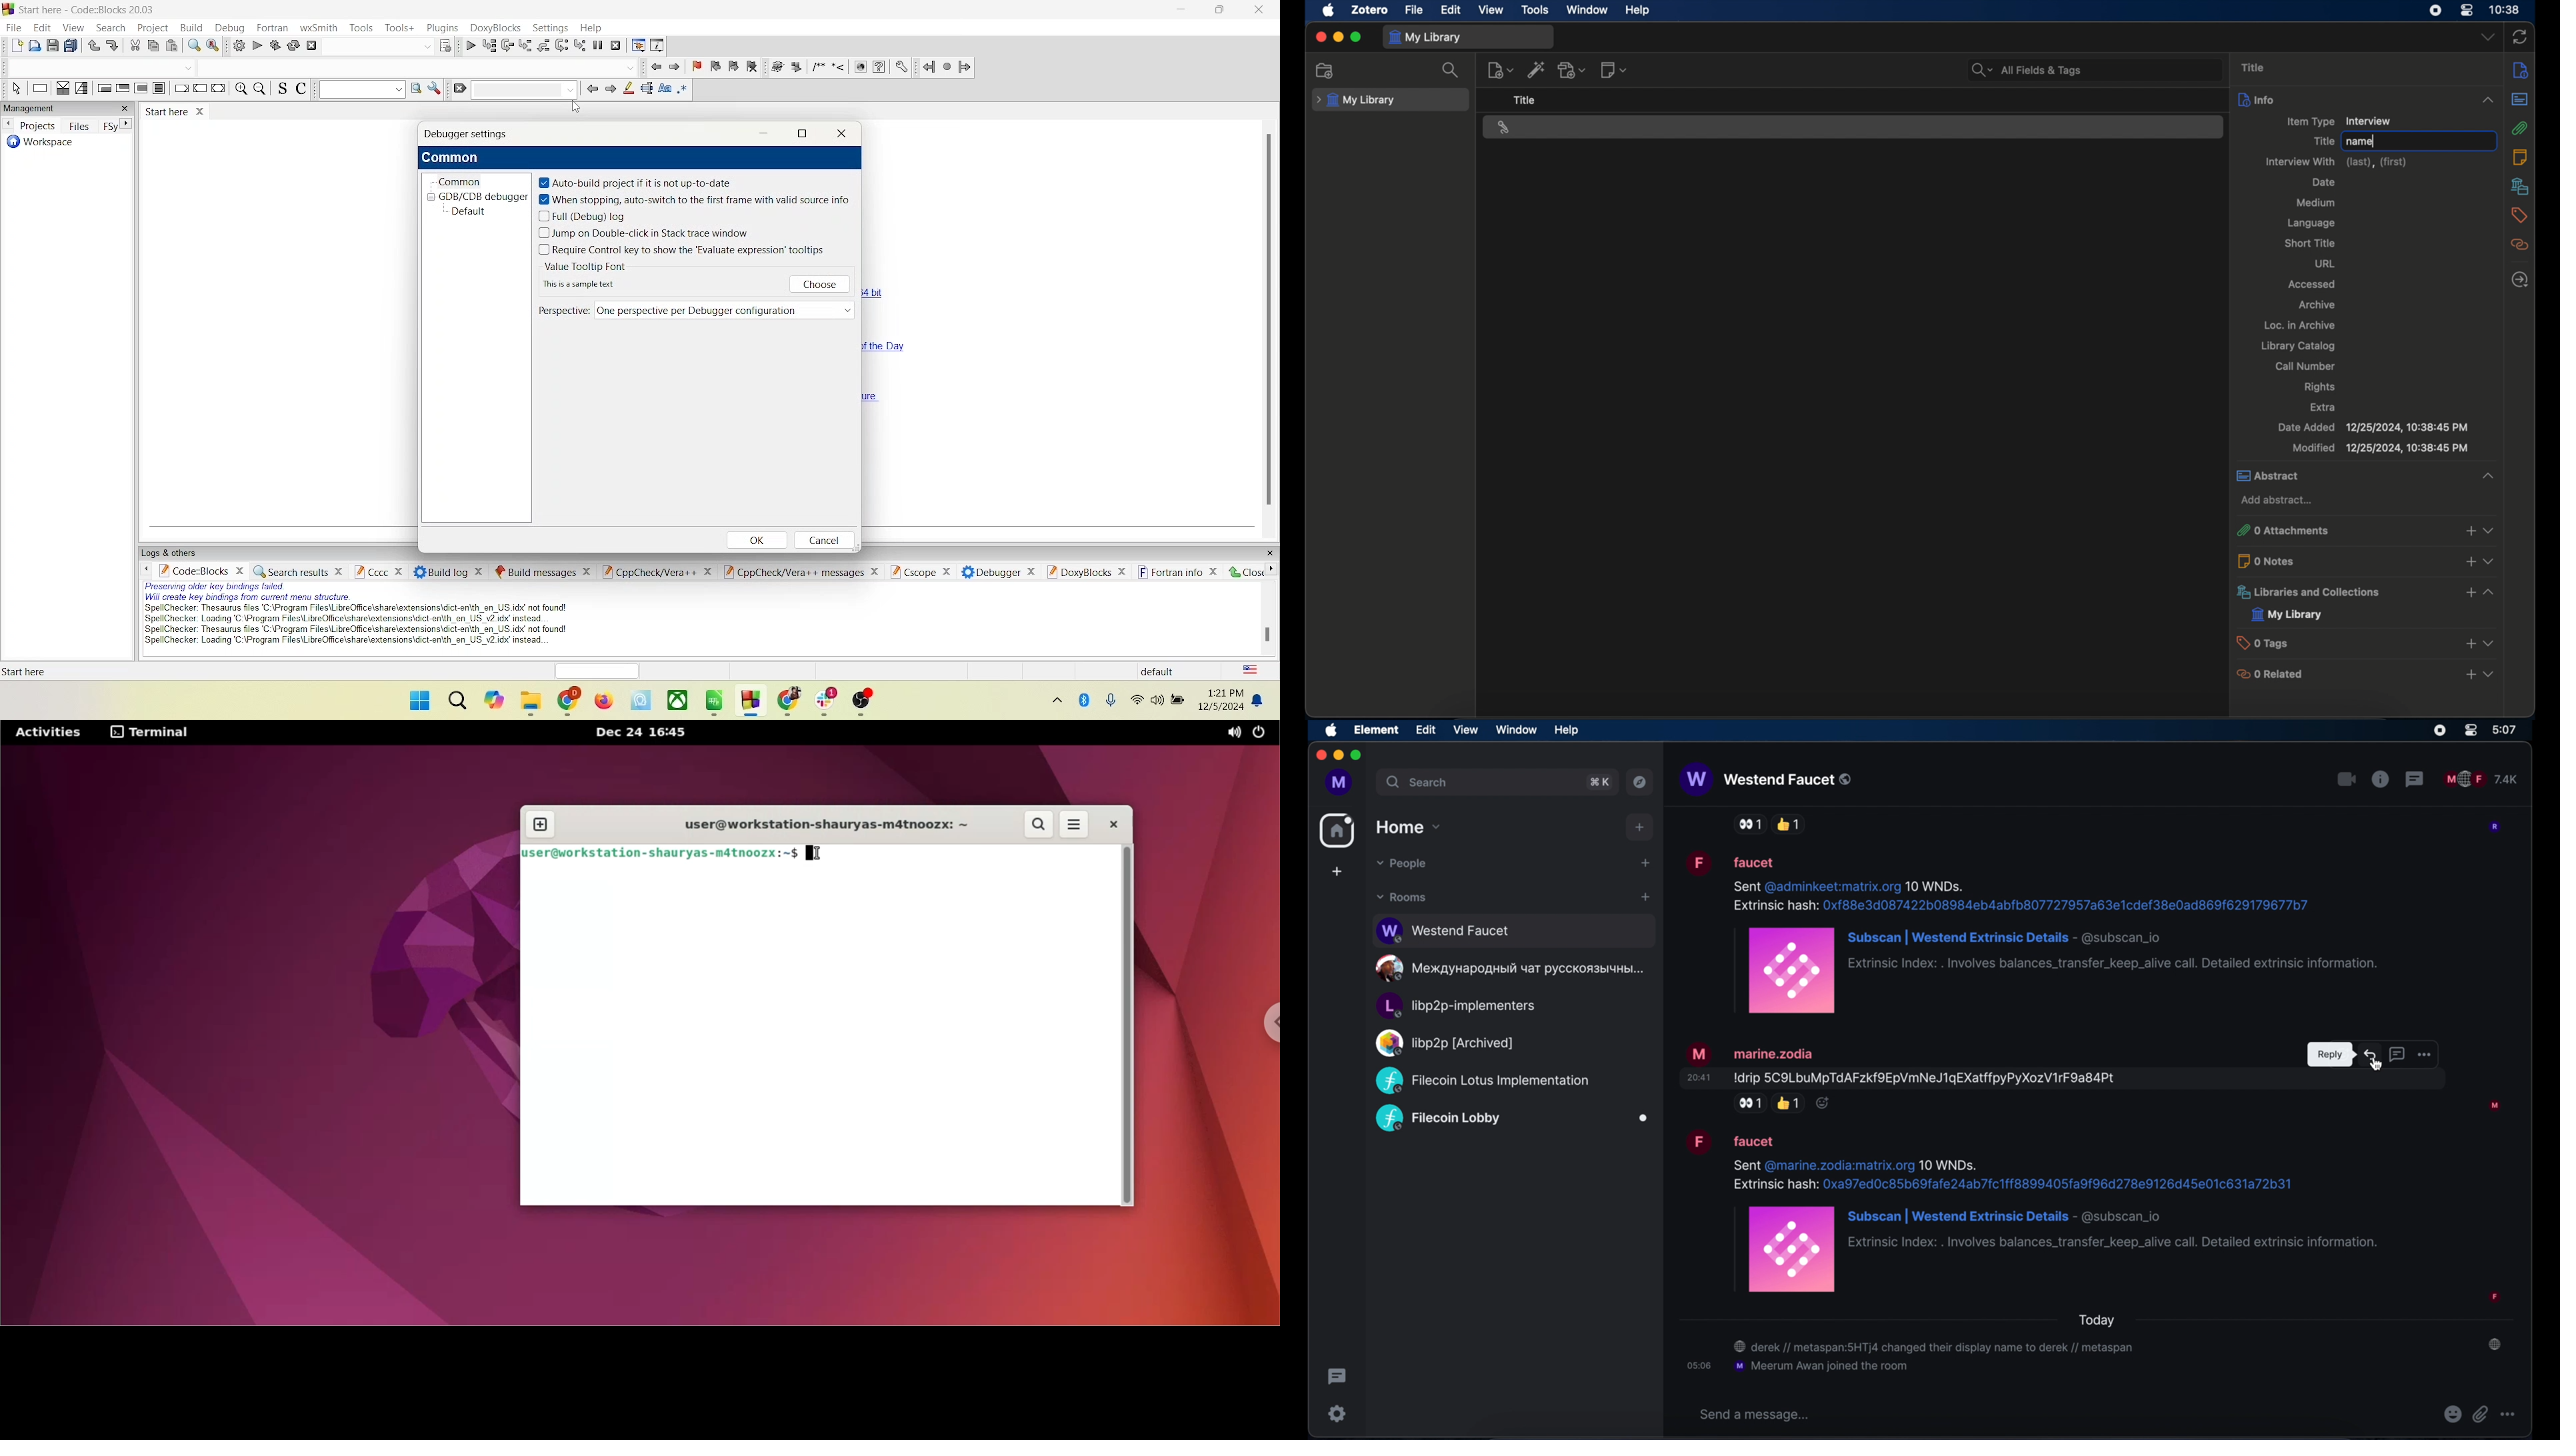  I want to click on minimize, so click(1180, 11).